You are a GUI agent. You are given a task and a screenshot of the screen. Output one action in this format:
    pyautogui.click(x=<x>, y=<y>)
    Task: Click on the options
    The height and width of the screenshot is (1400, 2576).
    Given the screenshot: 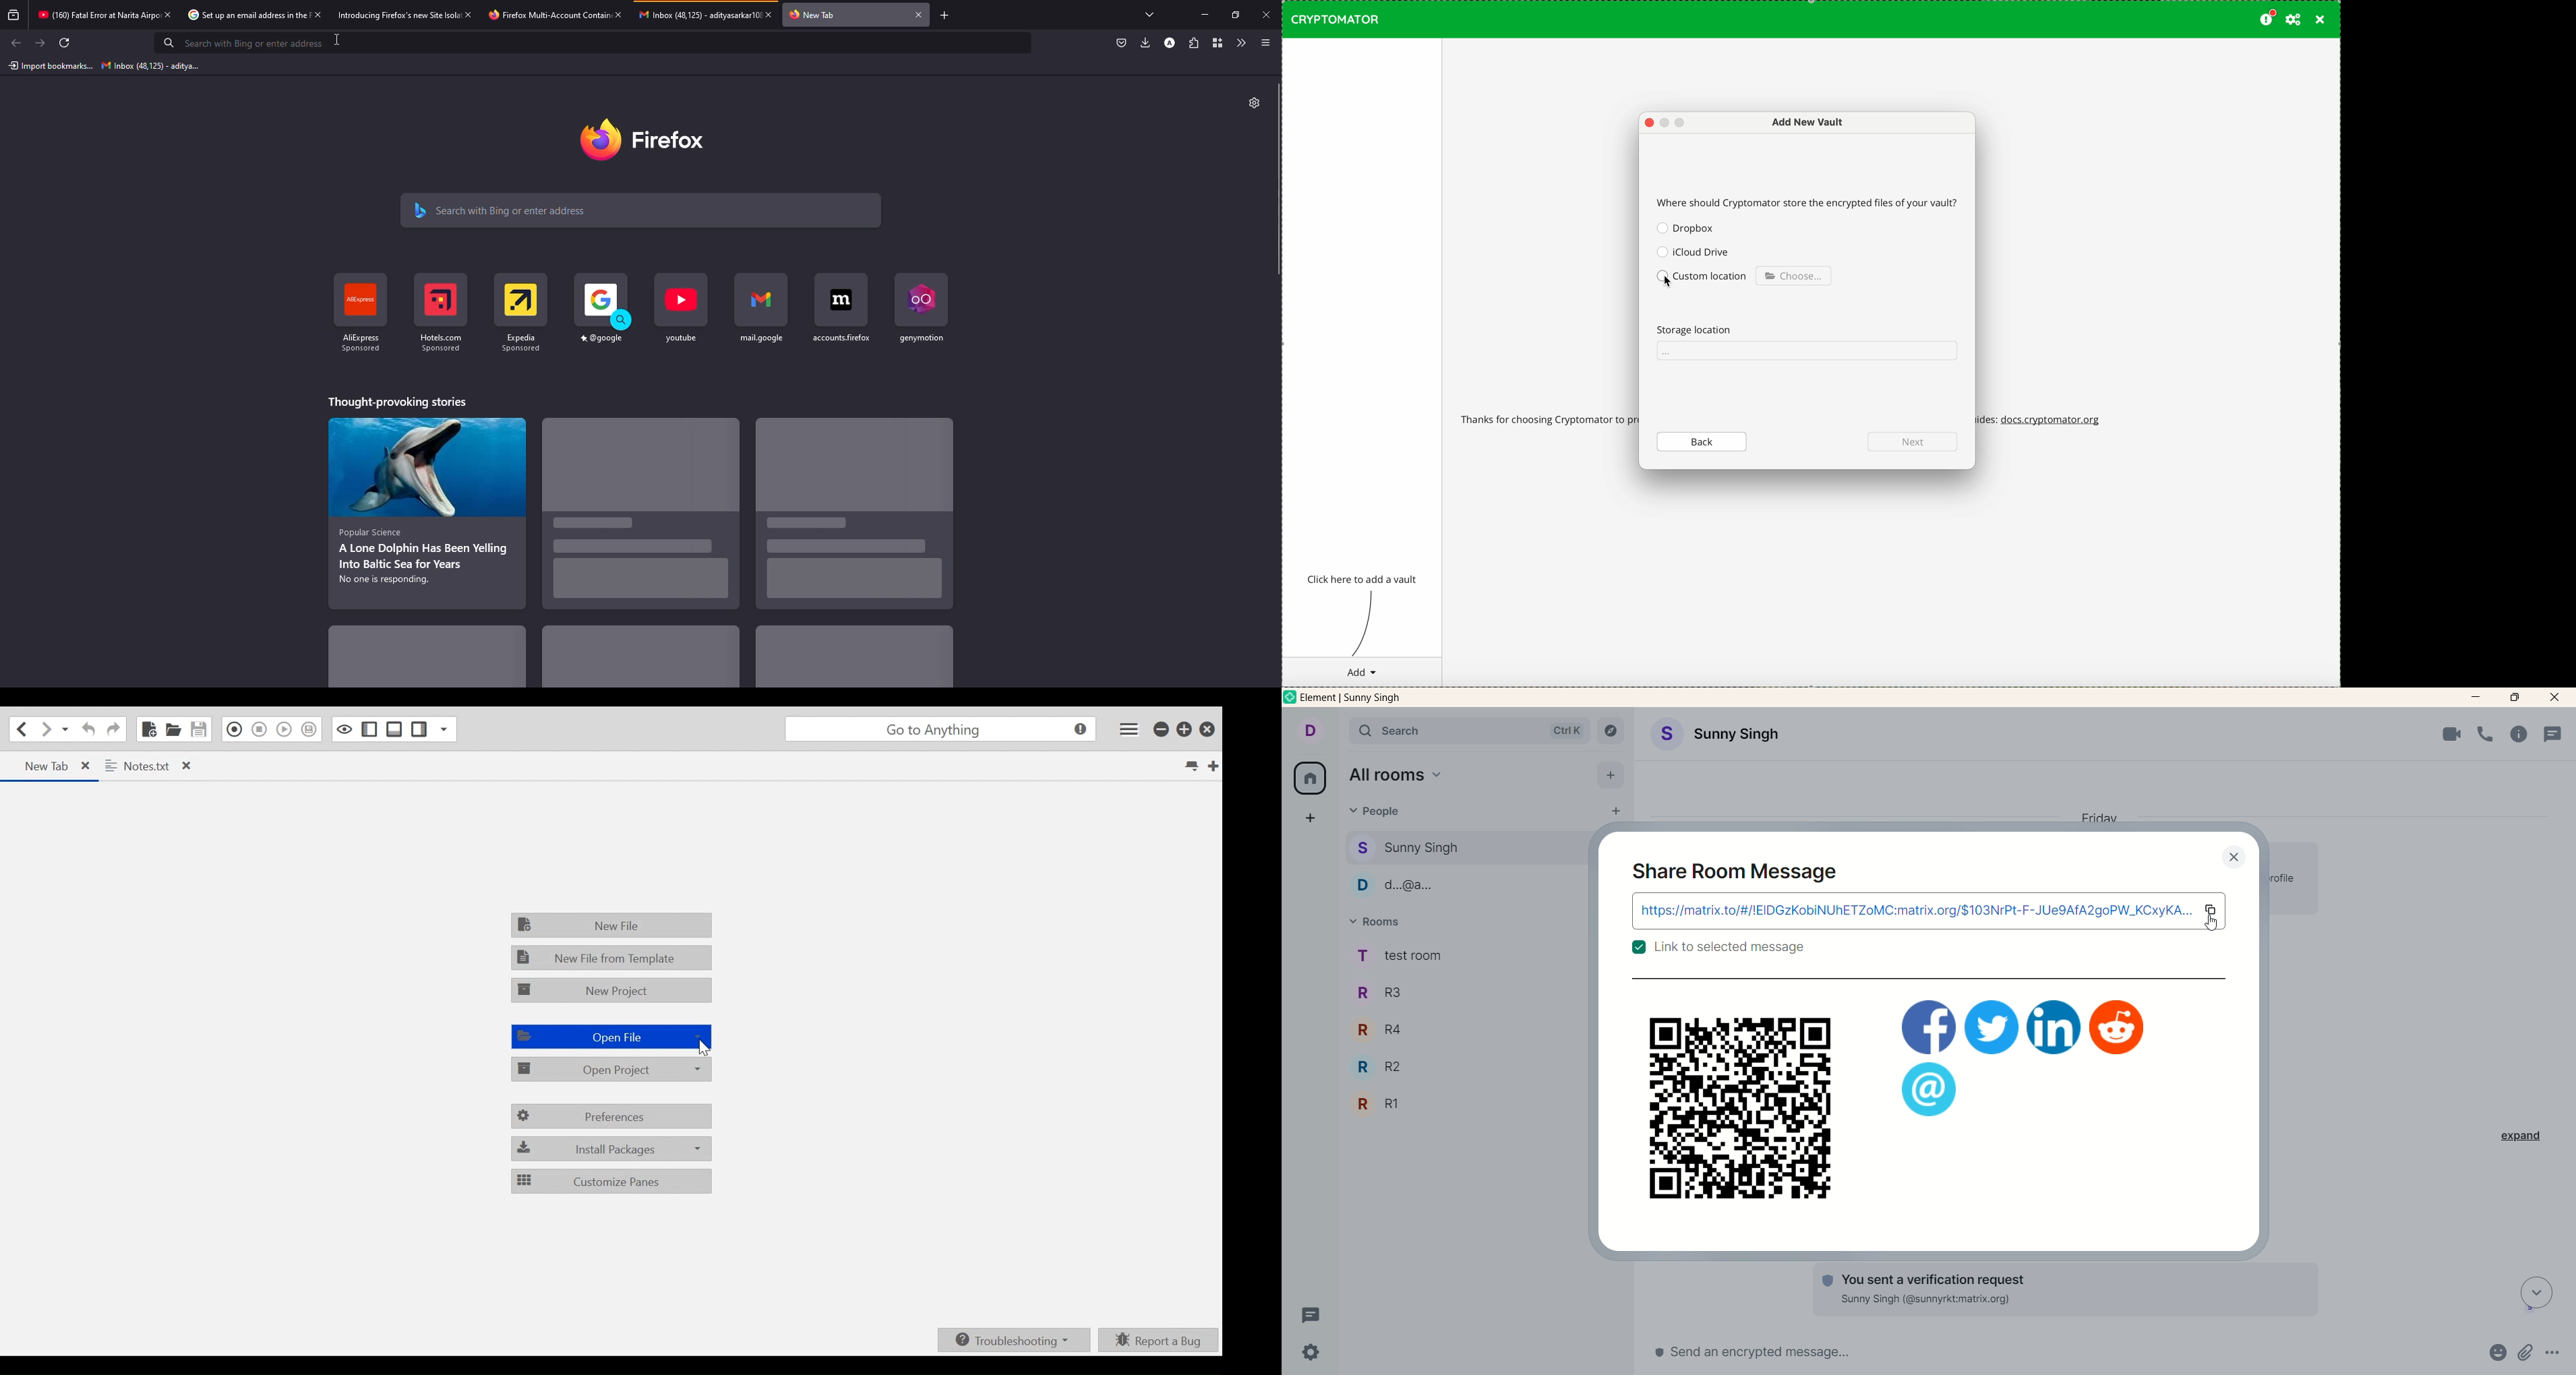 What is the action you would take?
    pyautogui.click(x=2554, y=1353)
    